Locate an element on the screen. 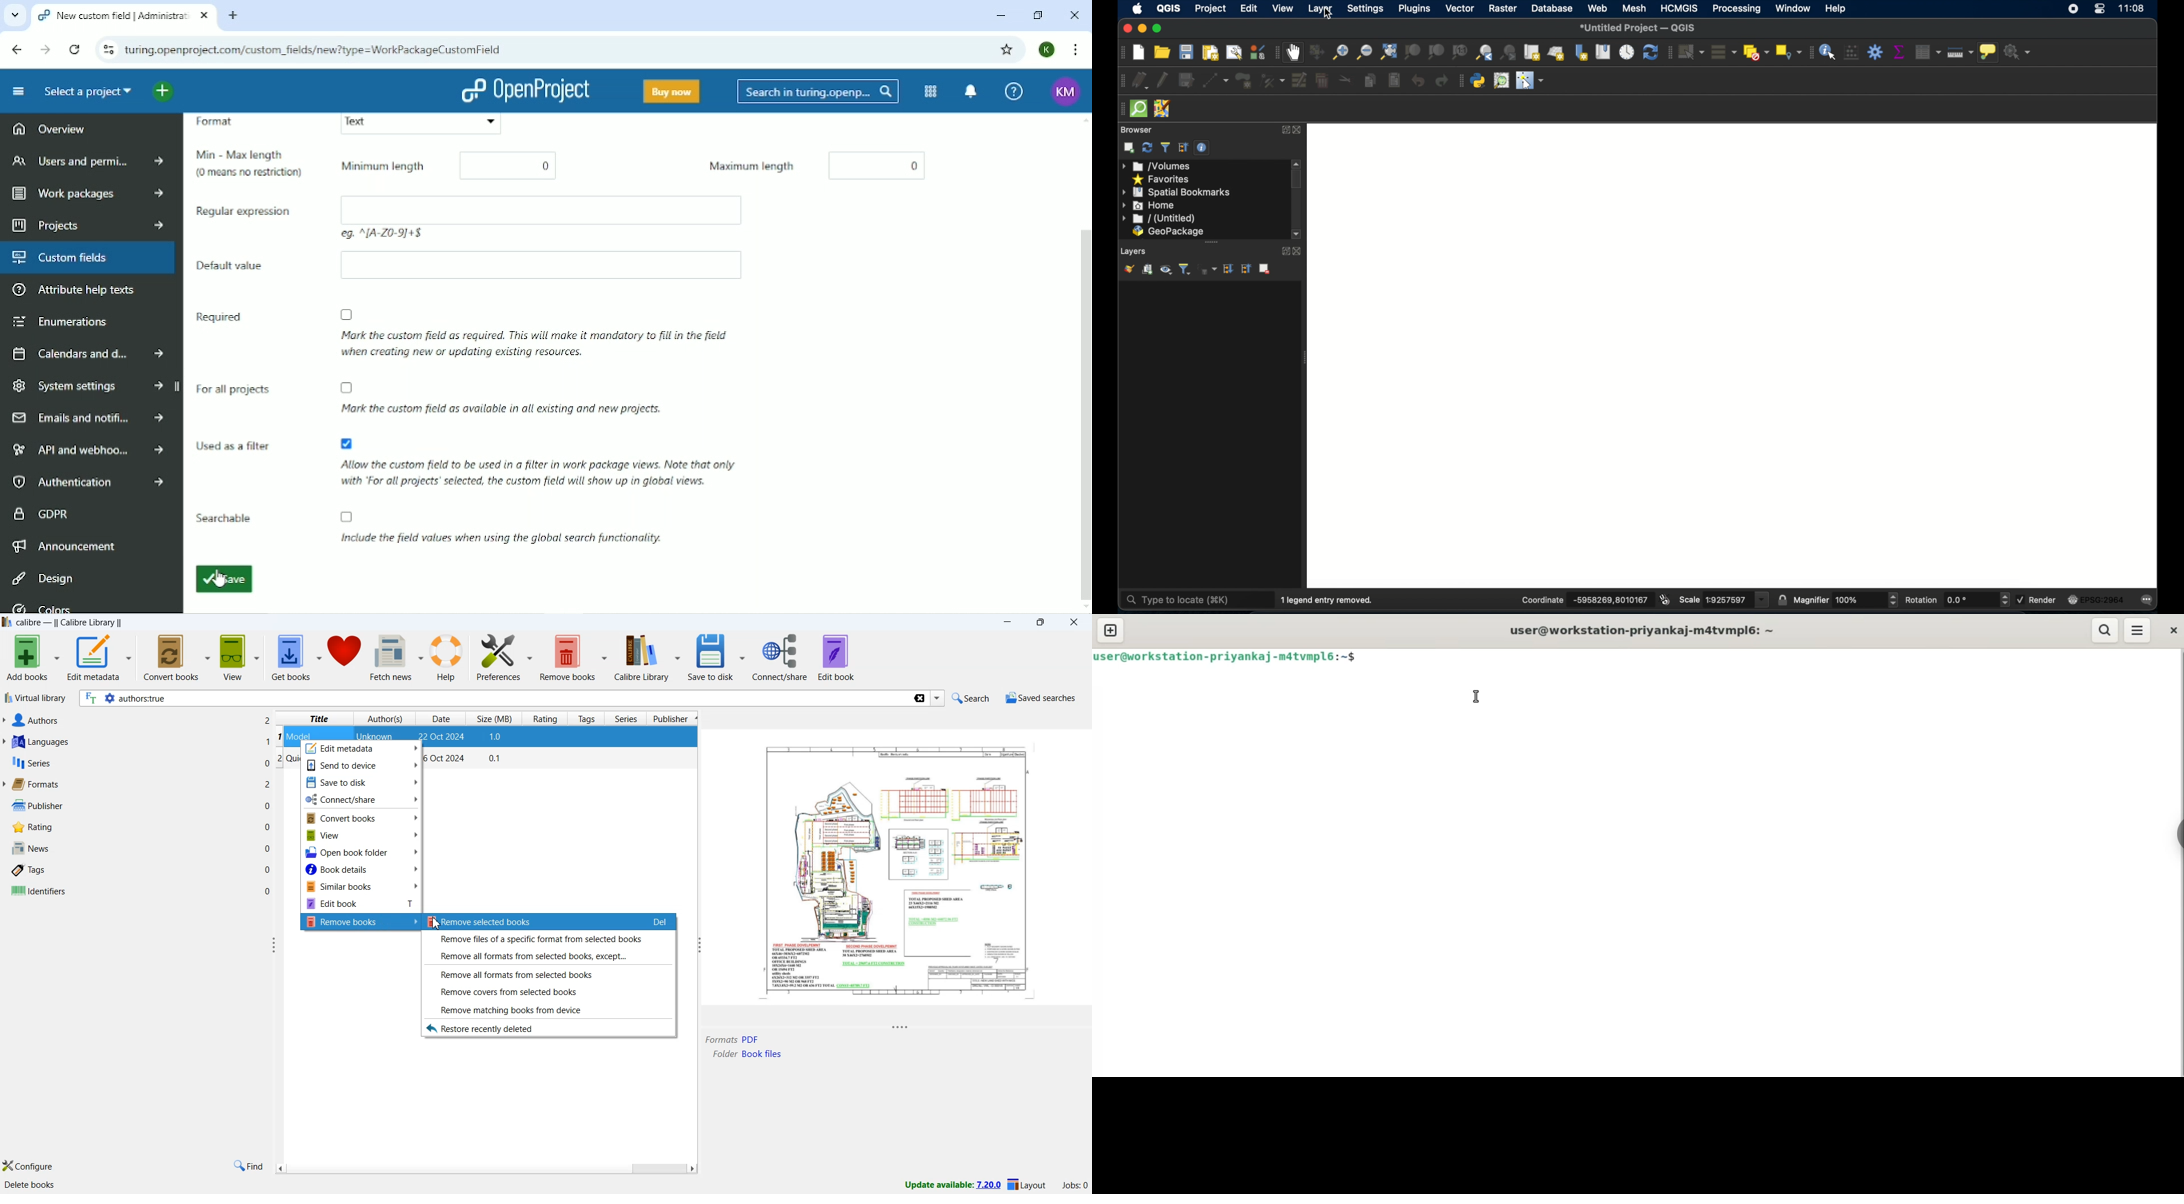 The height and width of the screenshot is (1204, 2184). size is located at coordinates (495, 718).